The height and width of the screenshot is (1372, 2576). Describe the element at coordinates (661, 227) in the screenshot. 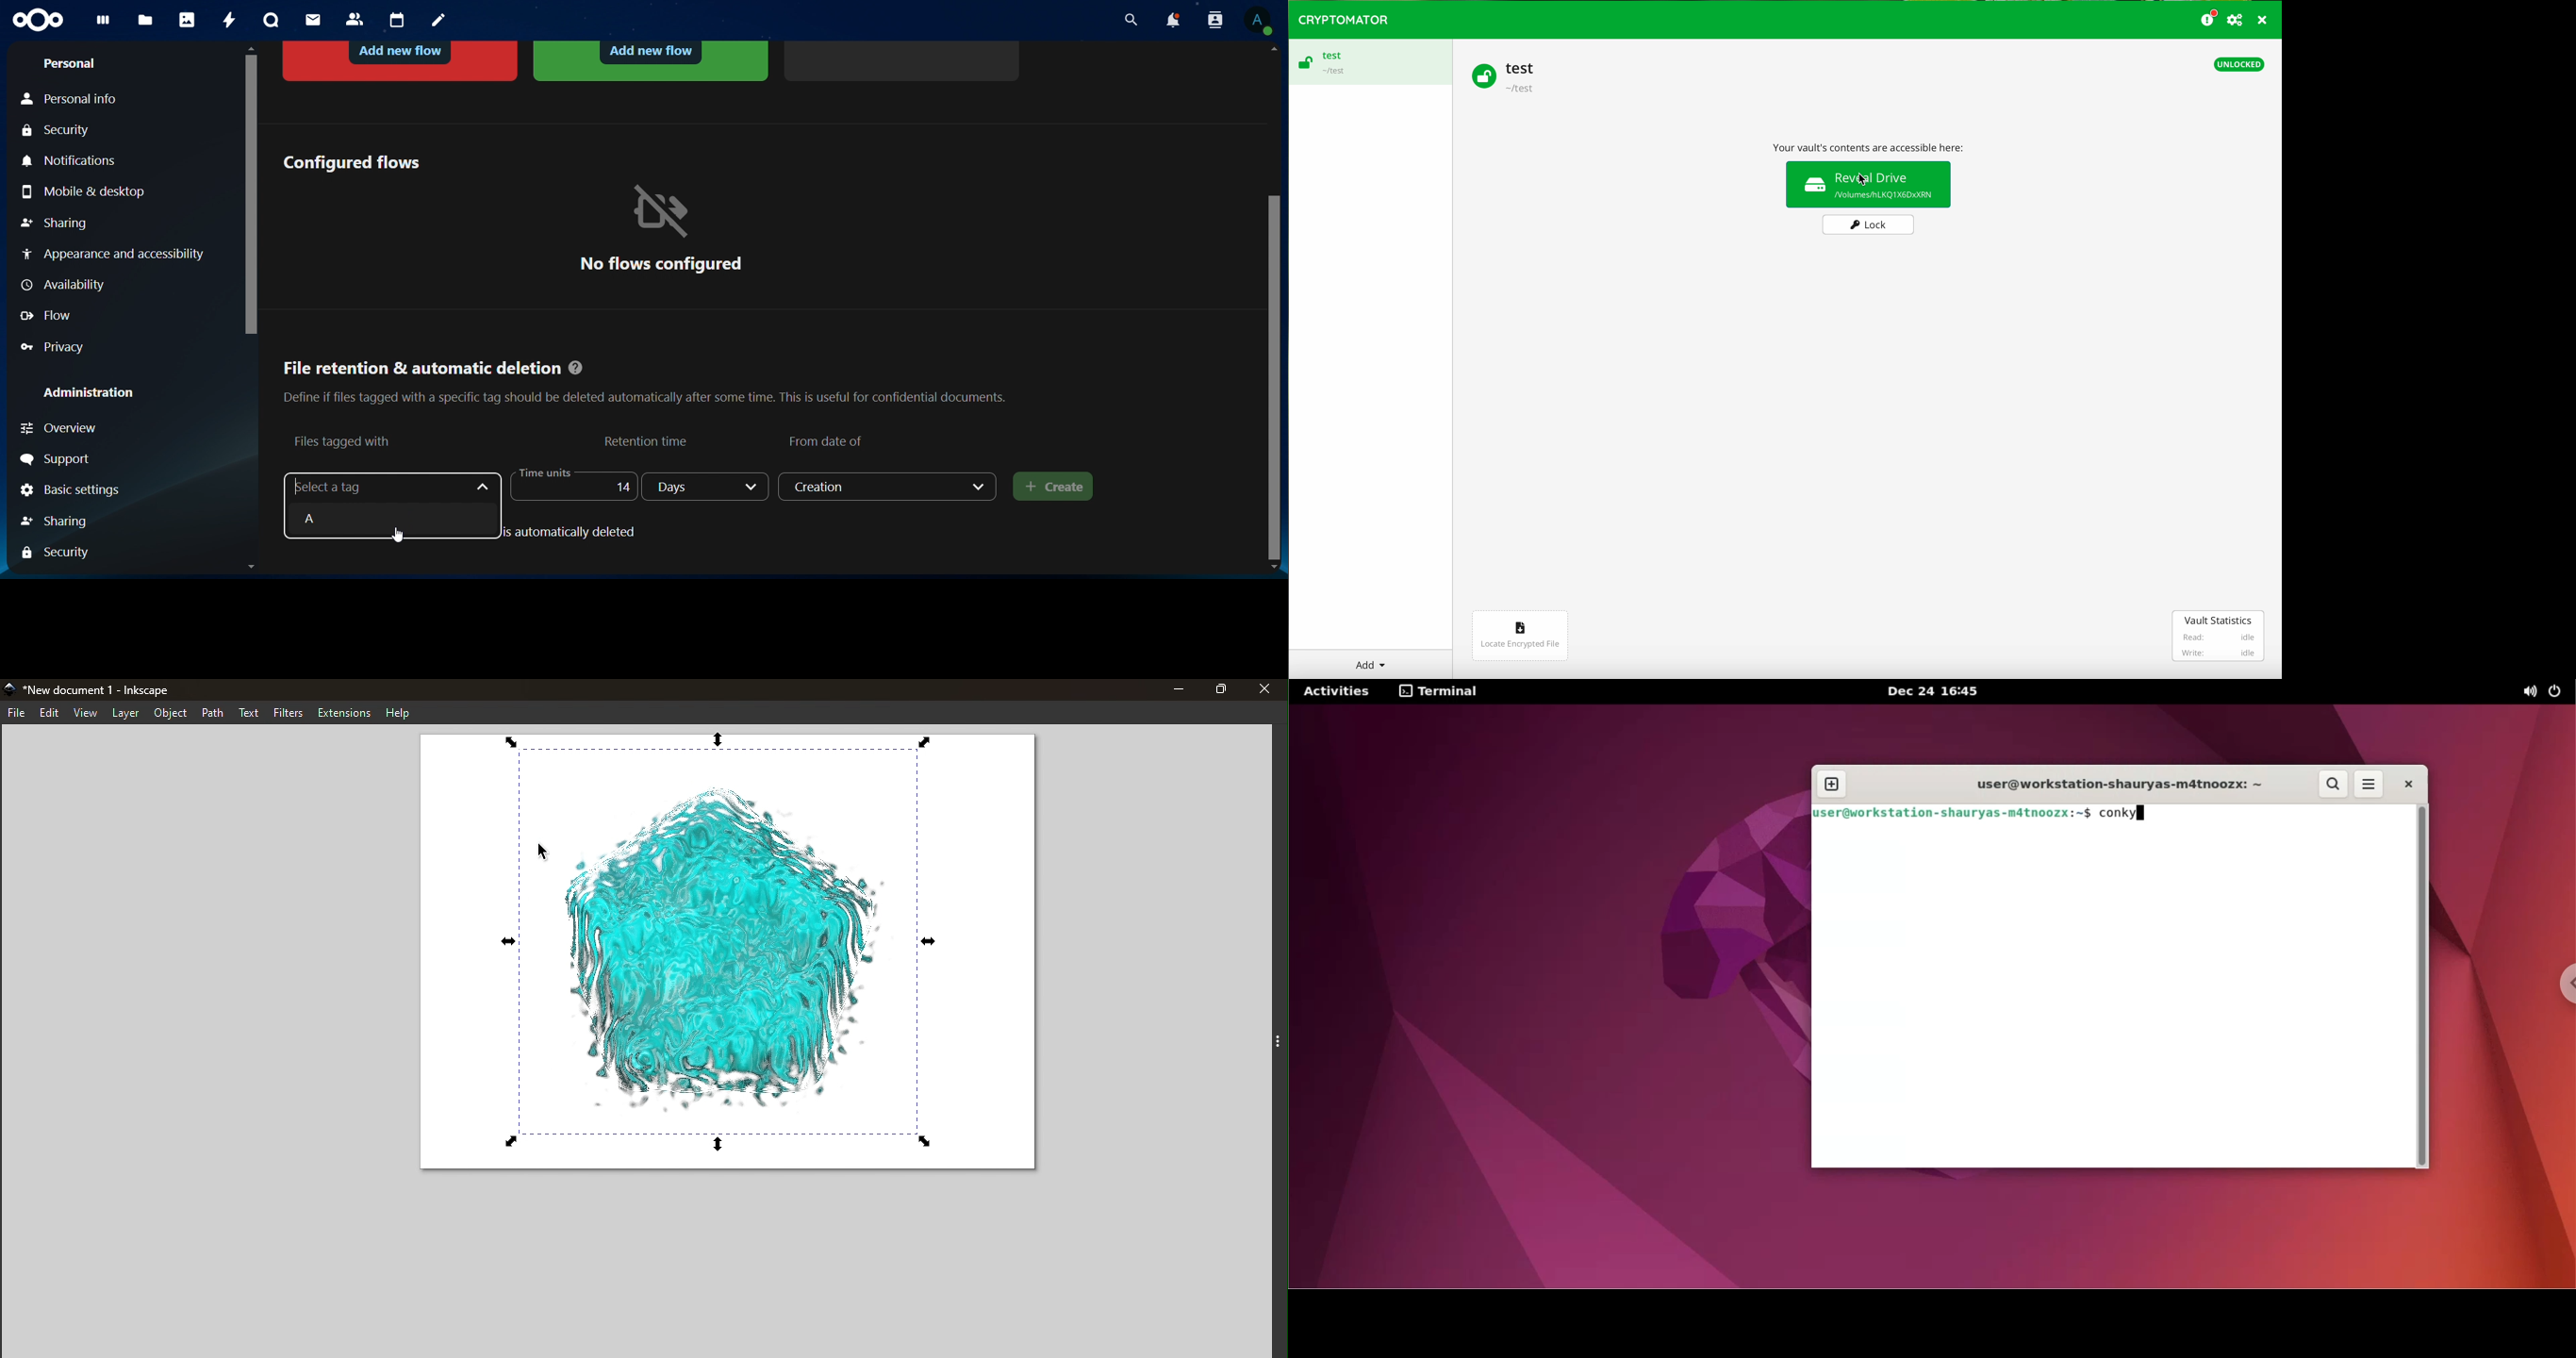

I see `no flows configured` at that location.